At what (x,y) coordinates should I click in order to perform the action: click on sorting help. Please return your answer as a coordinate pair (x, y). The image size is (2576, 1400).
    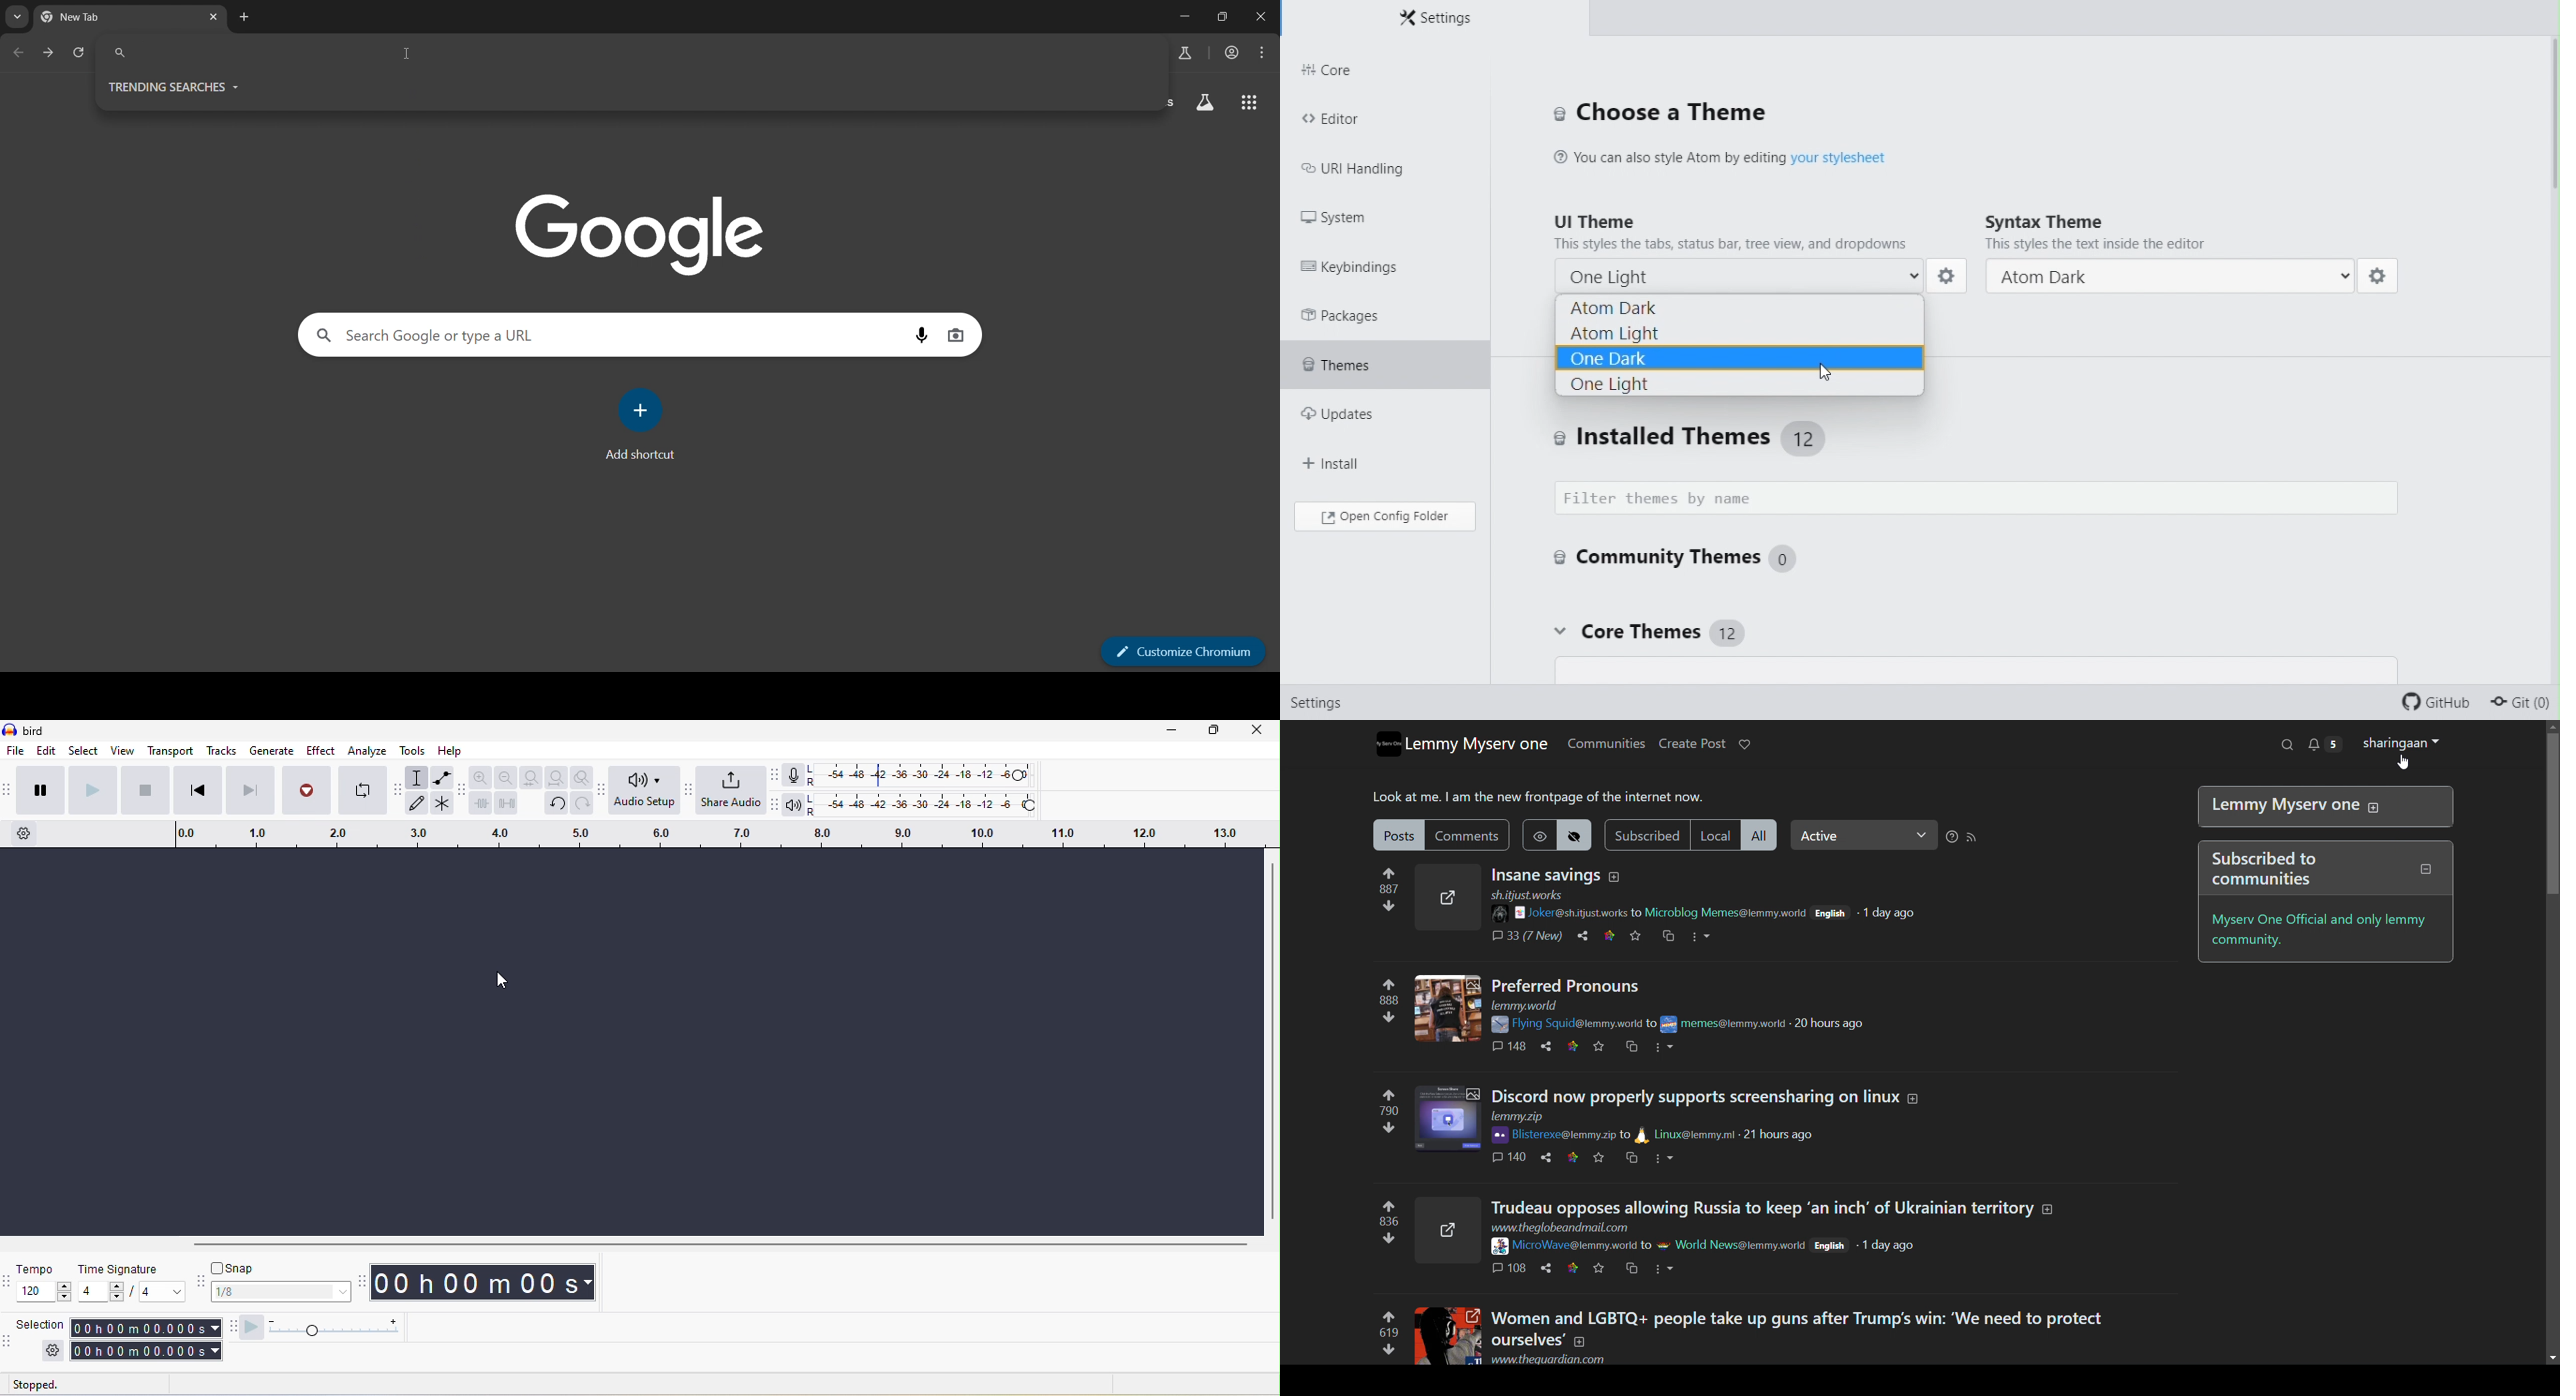
    Looking at the image, I should click on (1951, 836).